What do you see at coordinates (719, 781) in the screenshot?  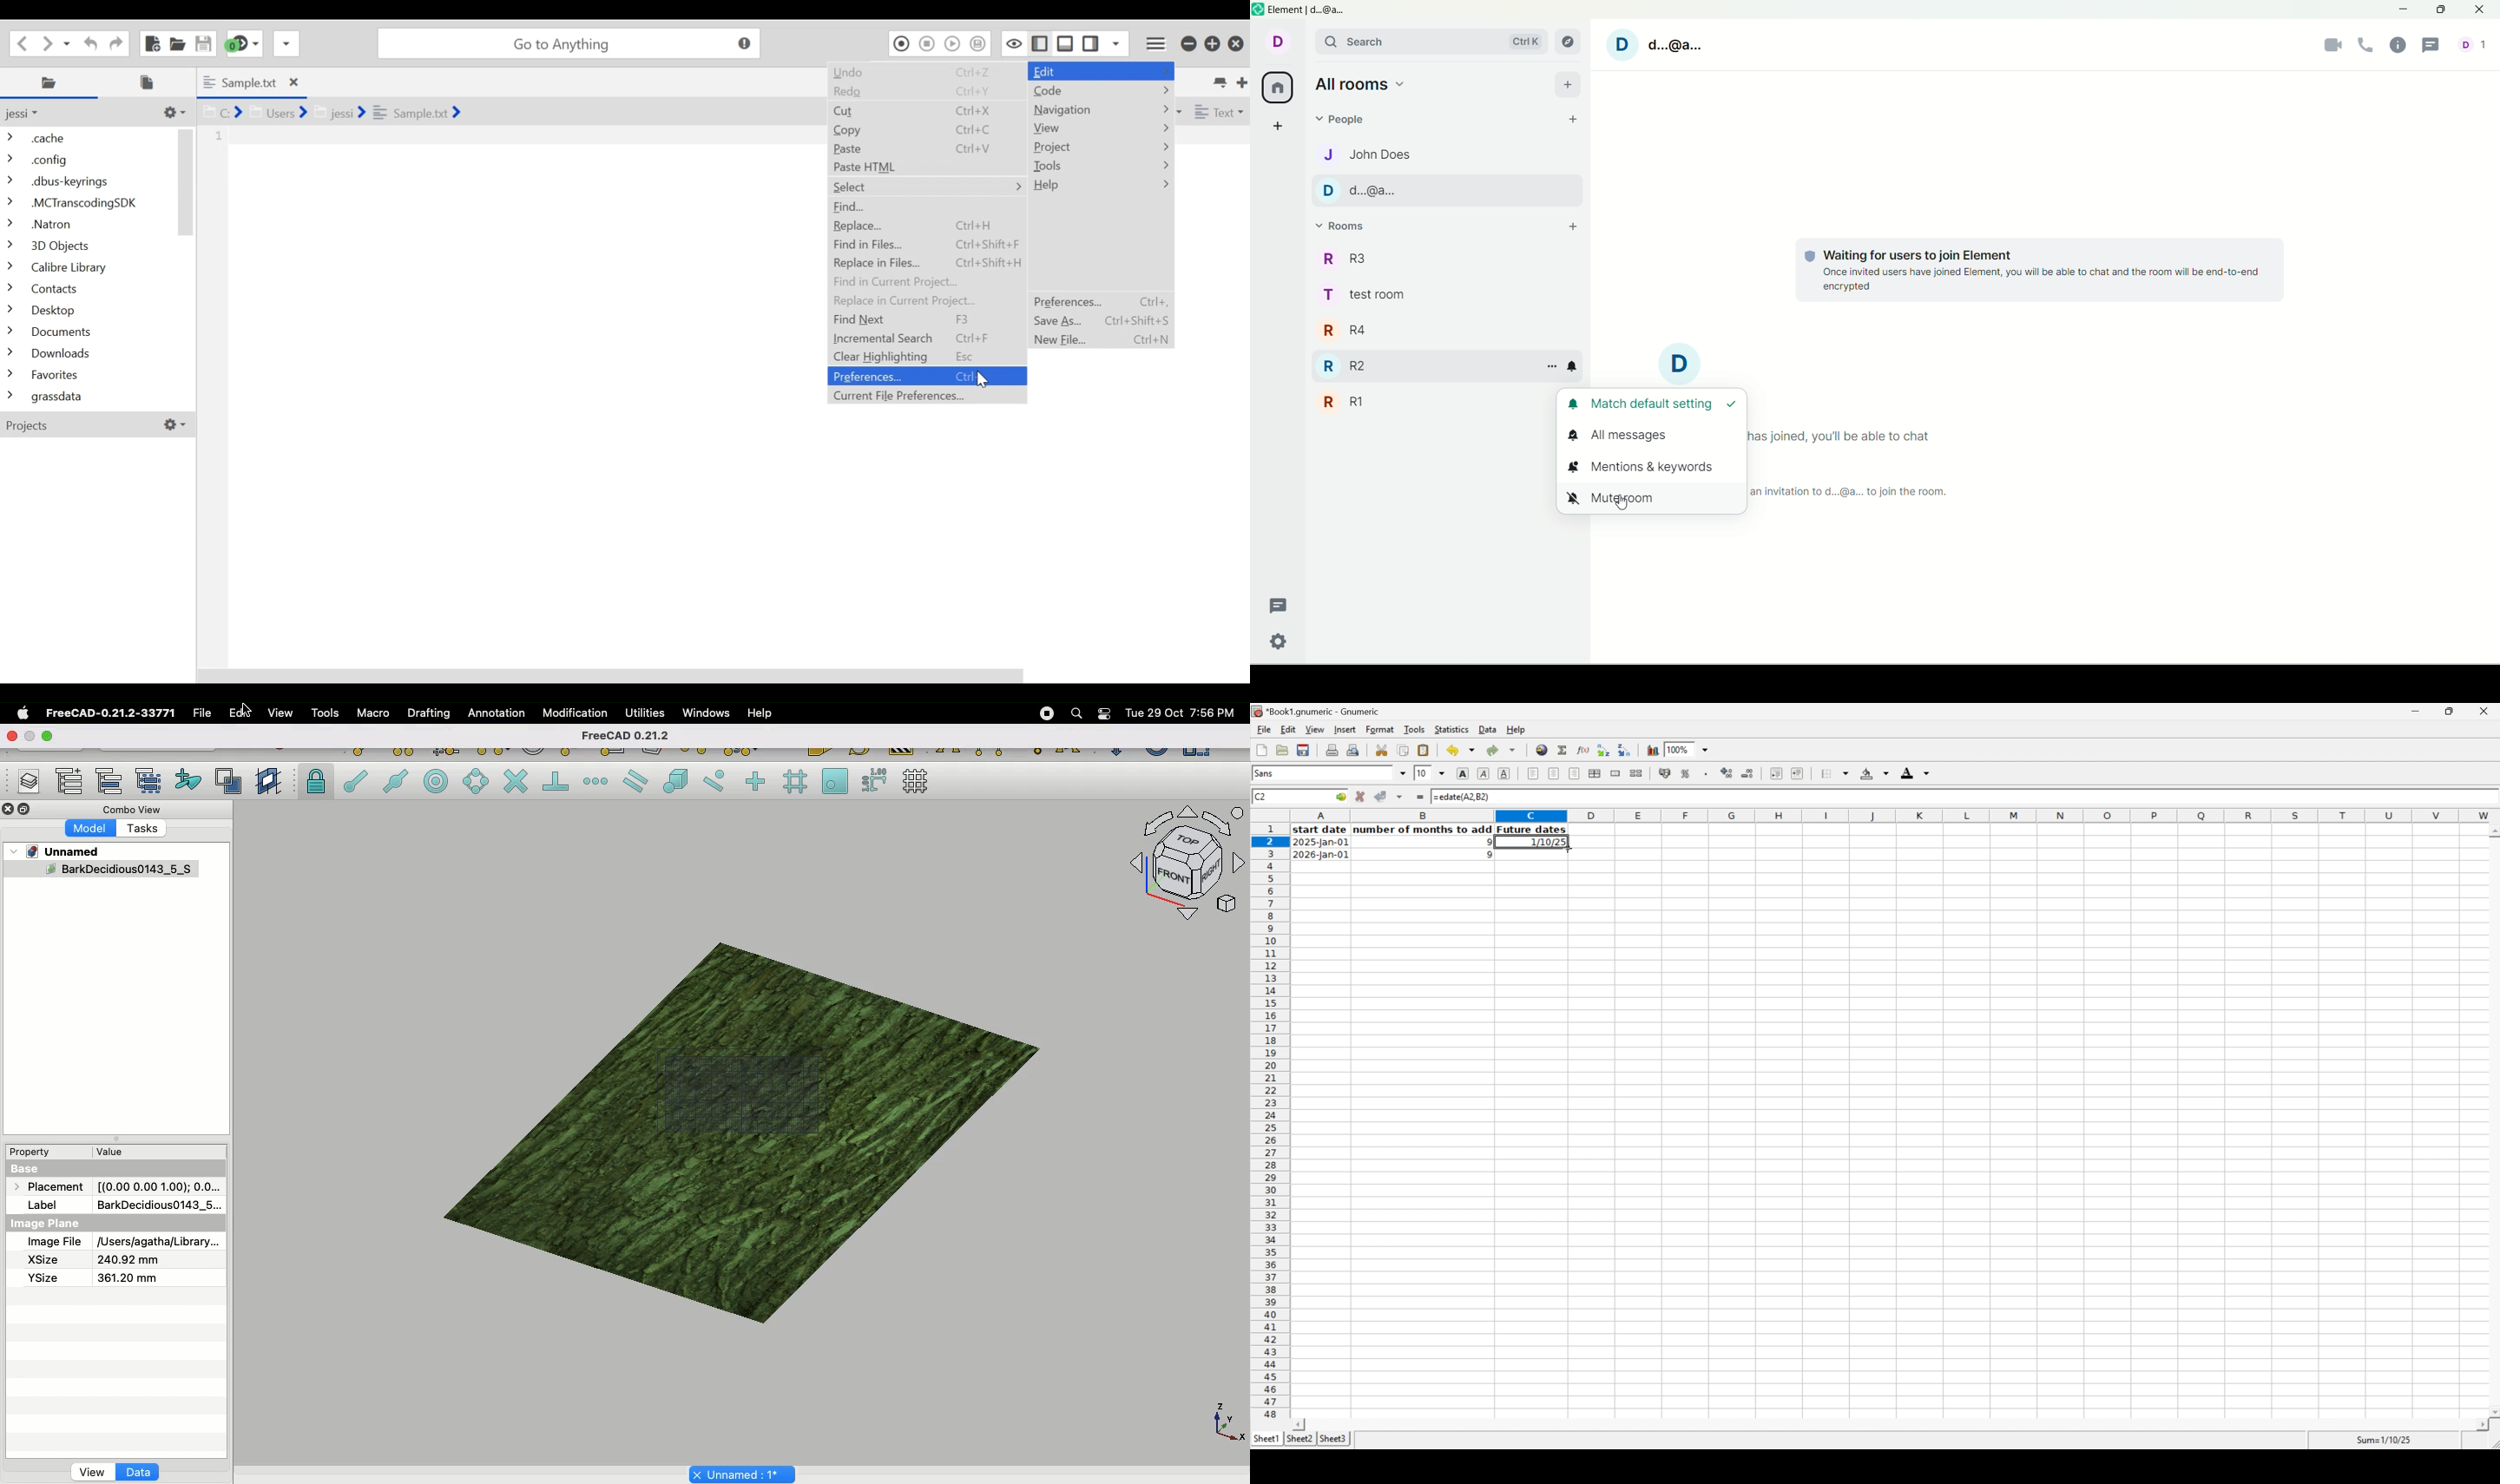 I see `Snap near` at bounding box center [719, 781].